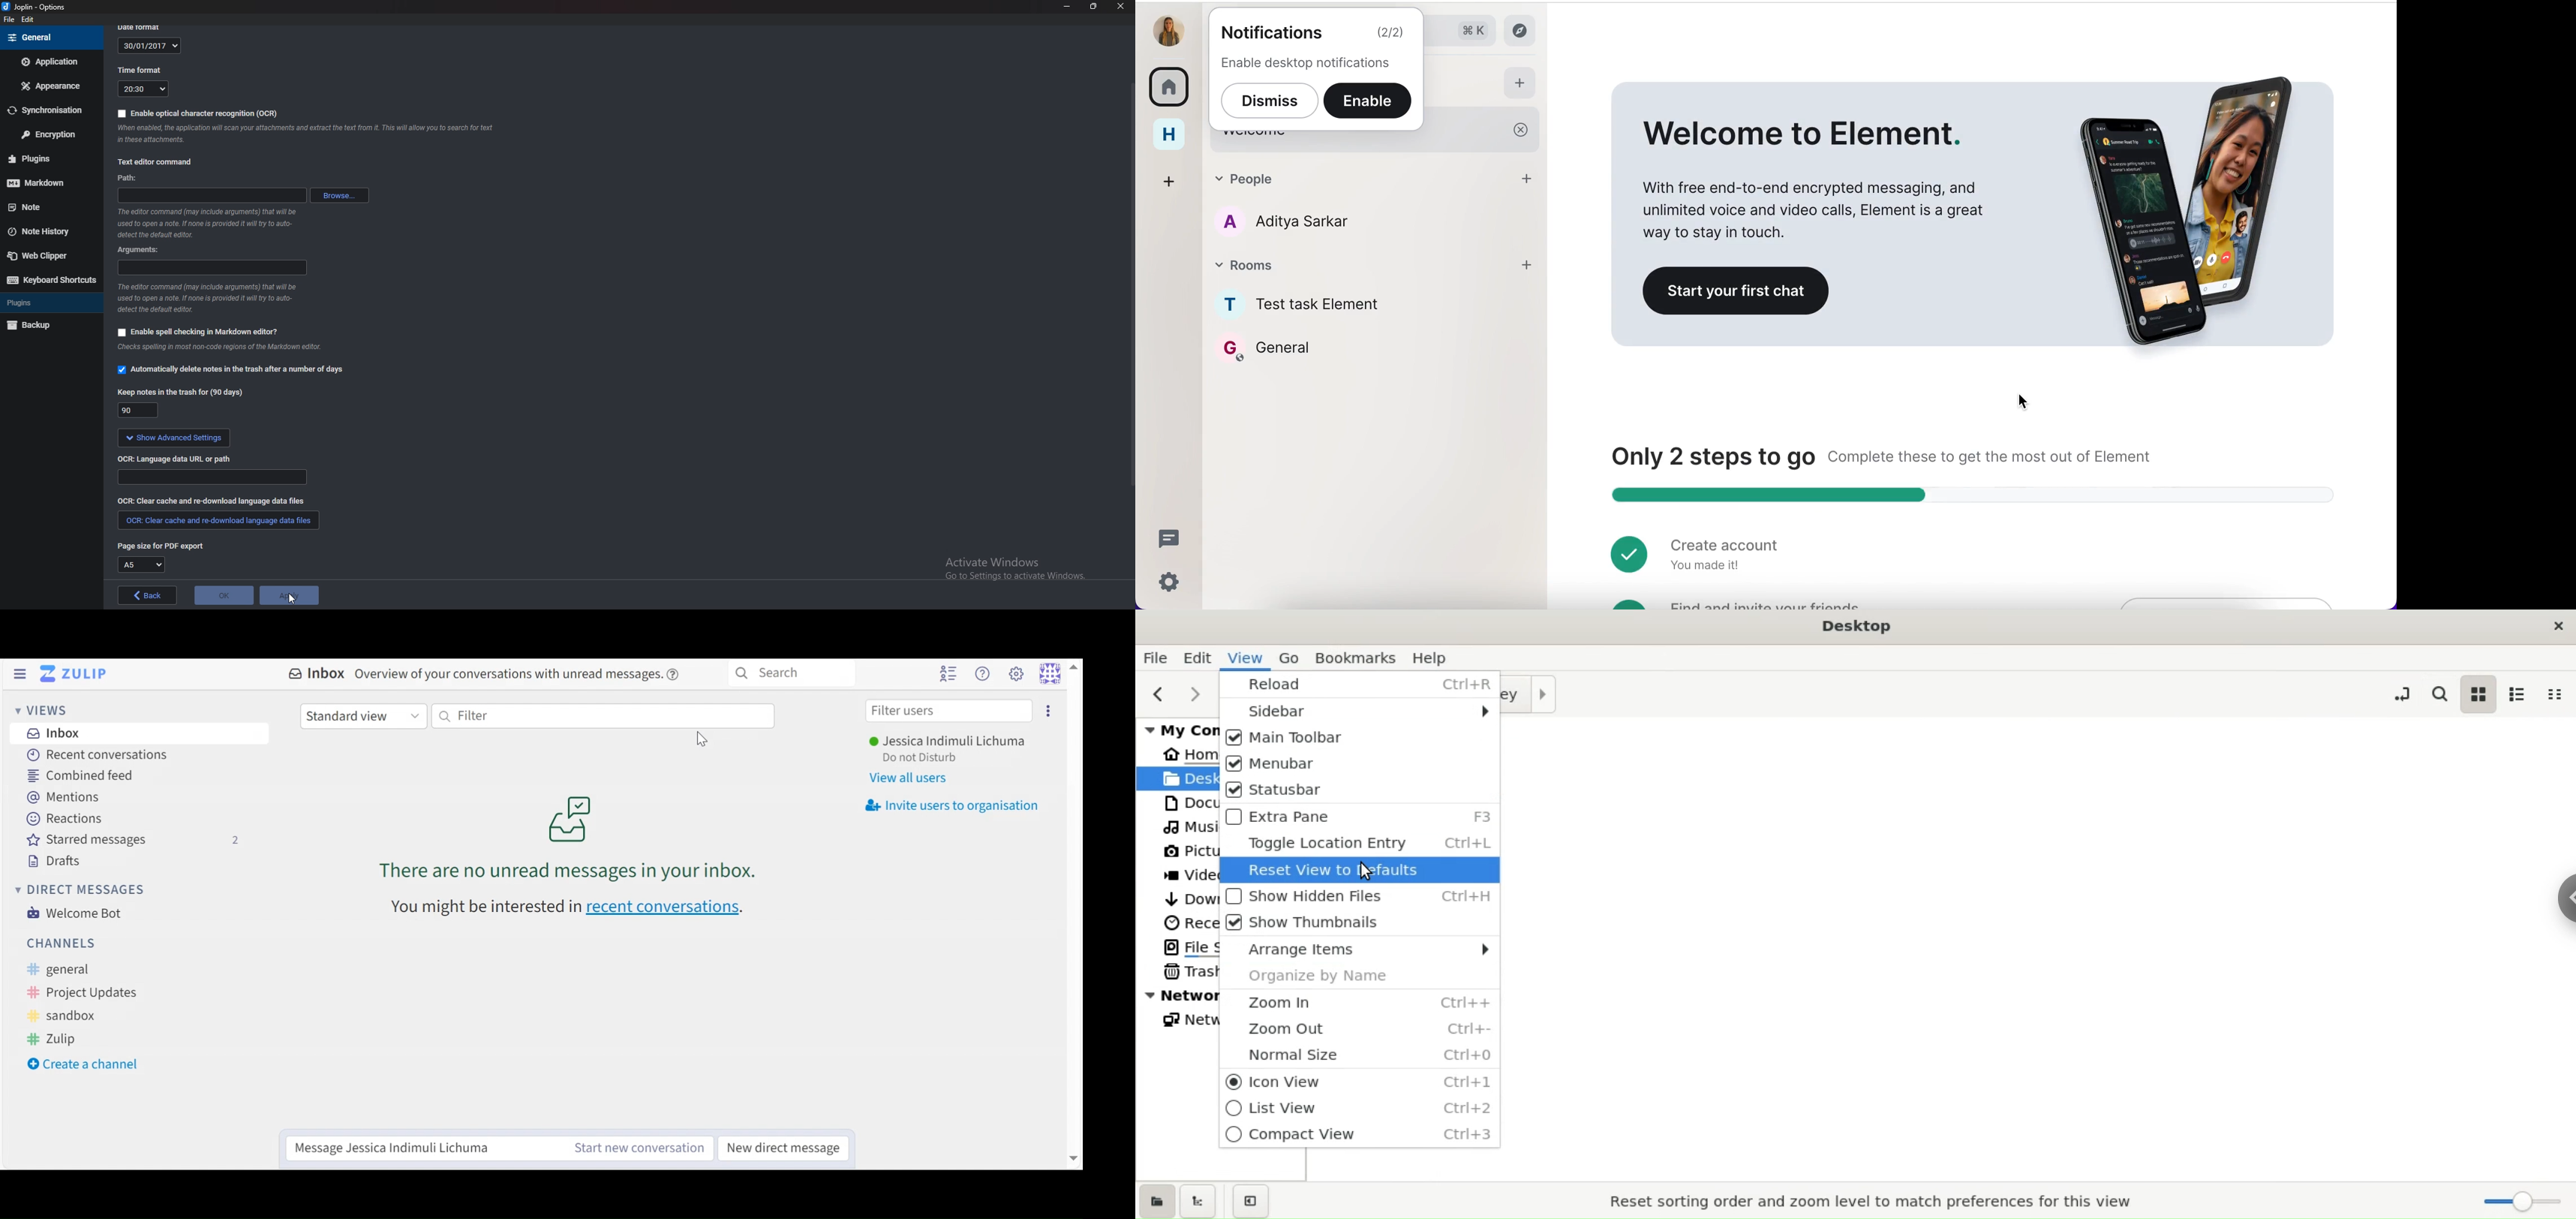  What do you see at coordinates (1392, 35) in the screenshot?
I see `2/2` at bounding box center [1392, 35].